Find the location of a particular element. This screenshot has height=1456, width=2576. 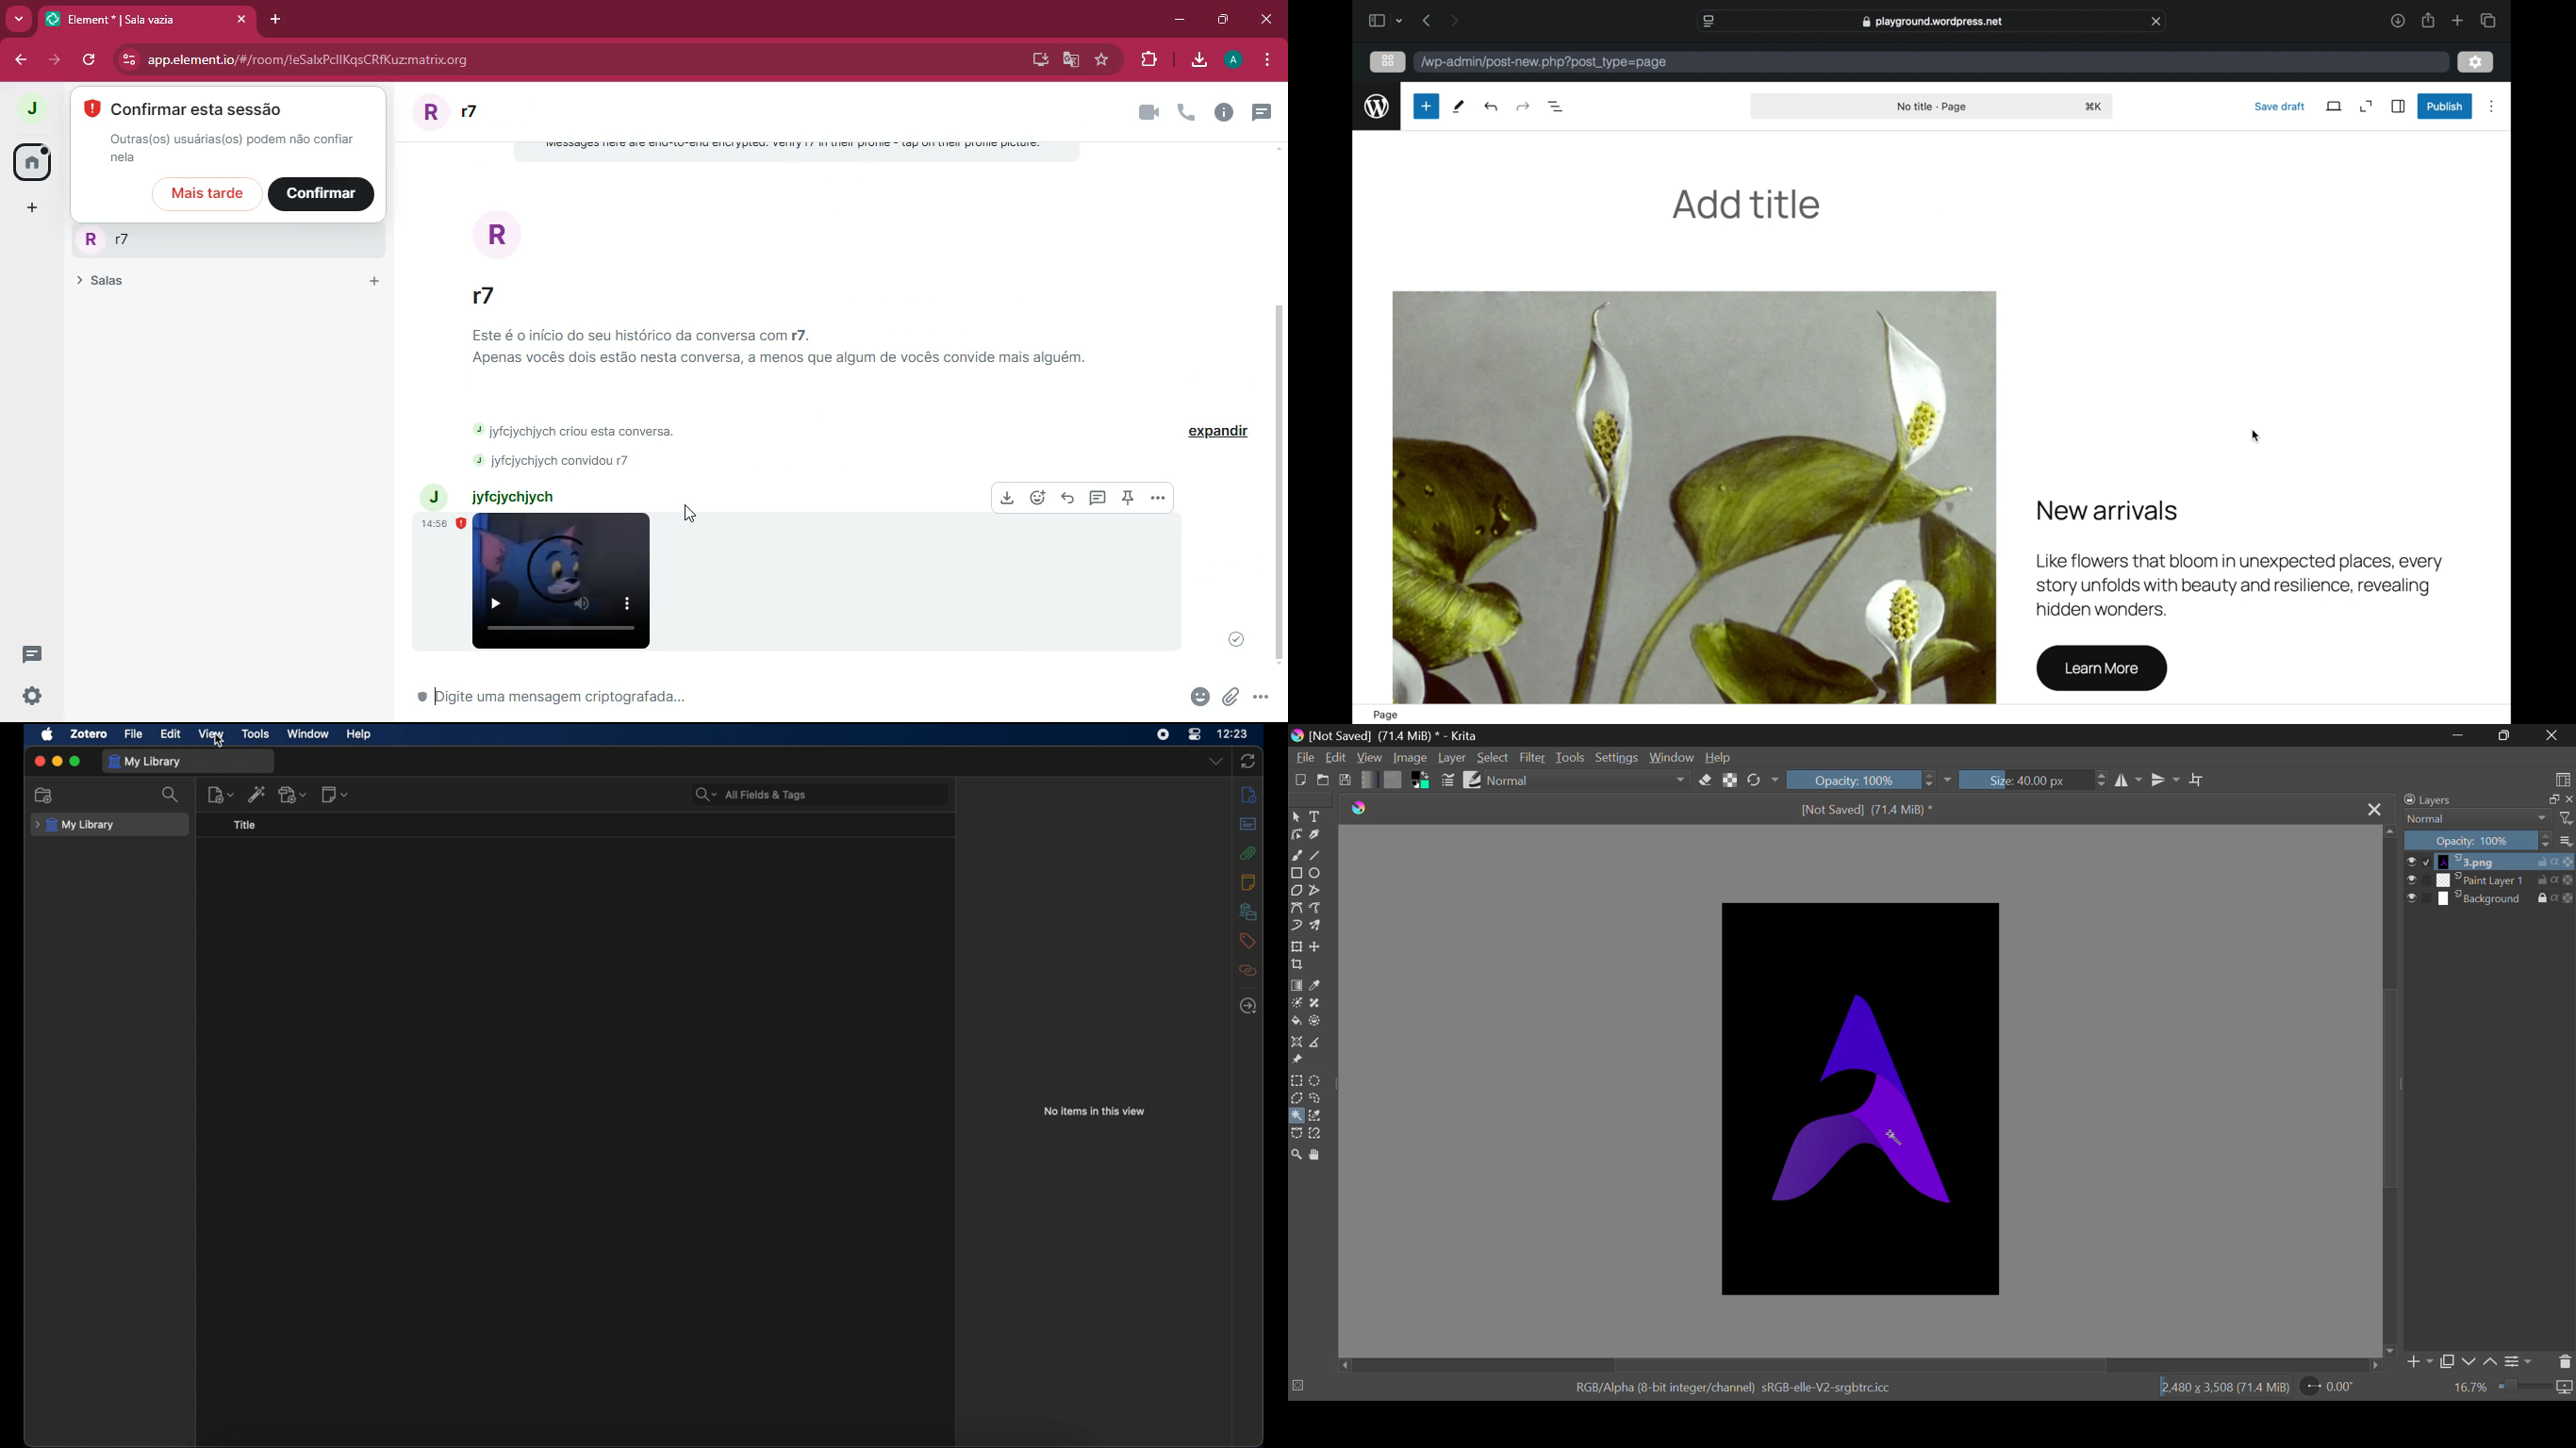

Este é o inicio do seu histérico da conversa com £7.
Apenas voces dois estdo nesta conversa, a menos que algum de vocés convide mais alguém. is located at coordinates (784, 343).